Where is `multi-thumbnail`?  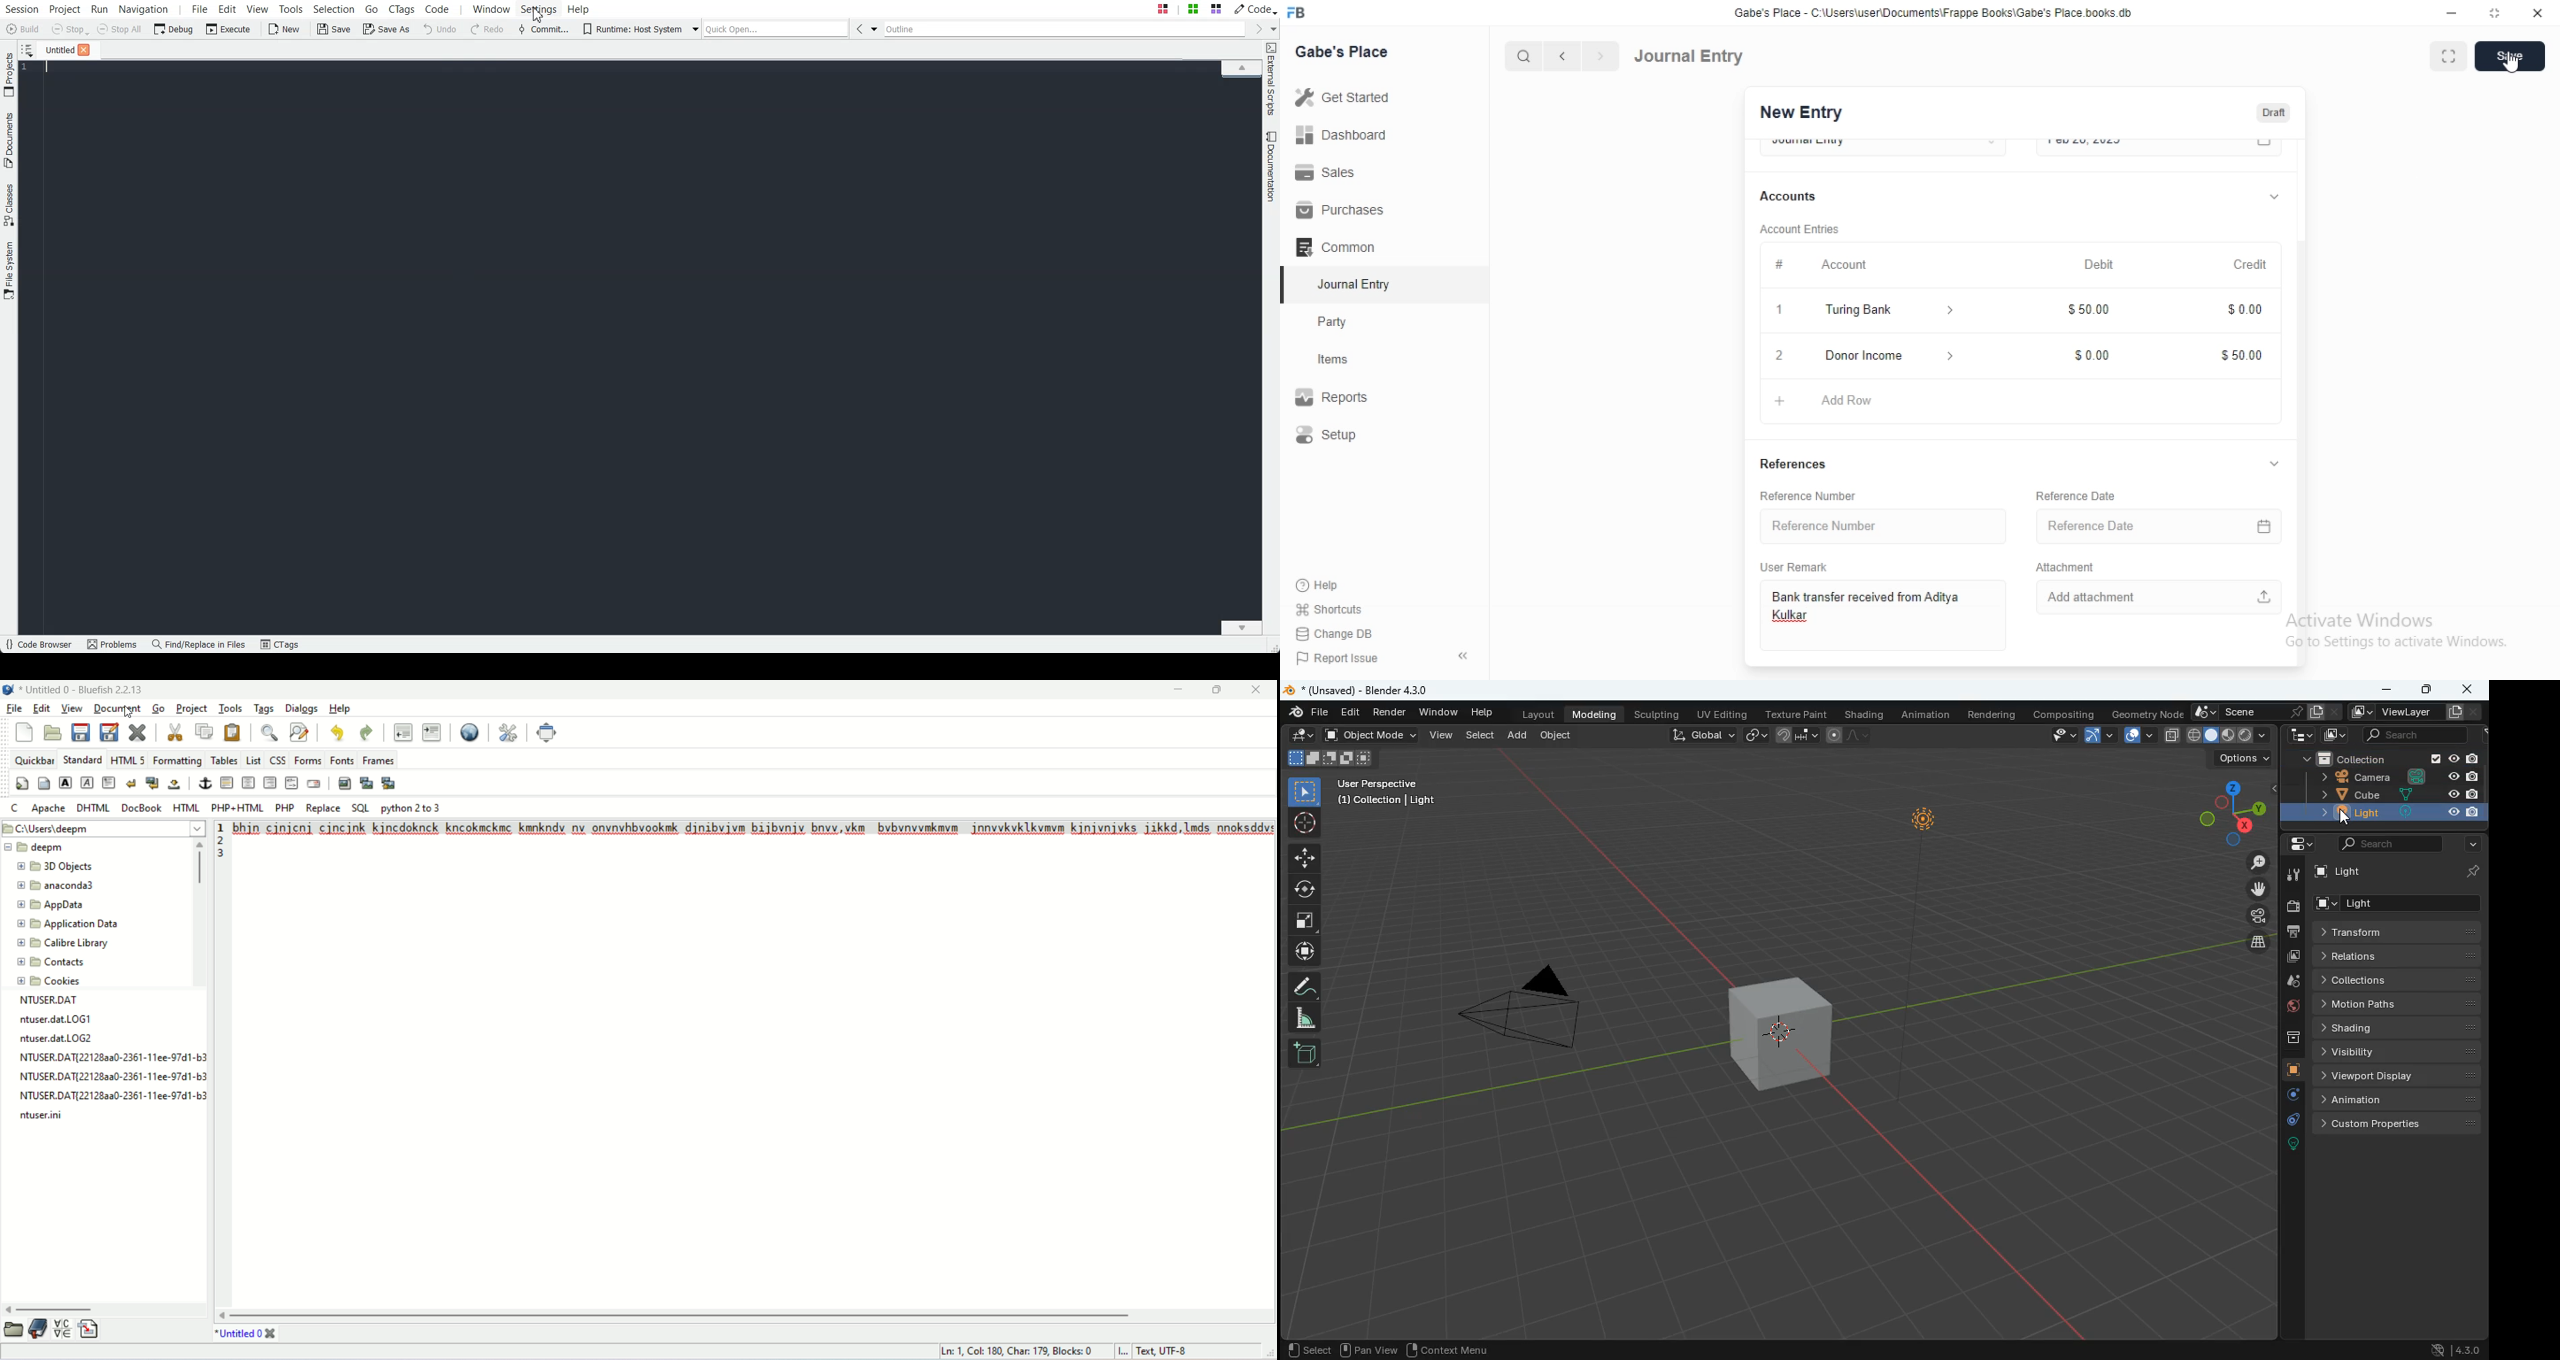
multi-thumbnail is located at coordinates (391, 782).